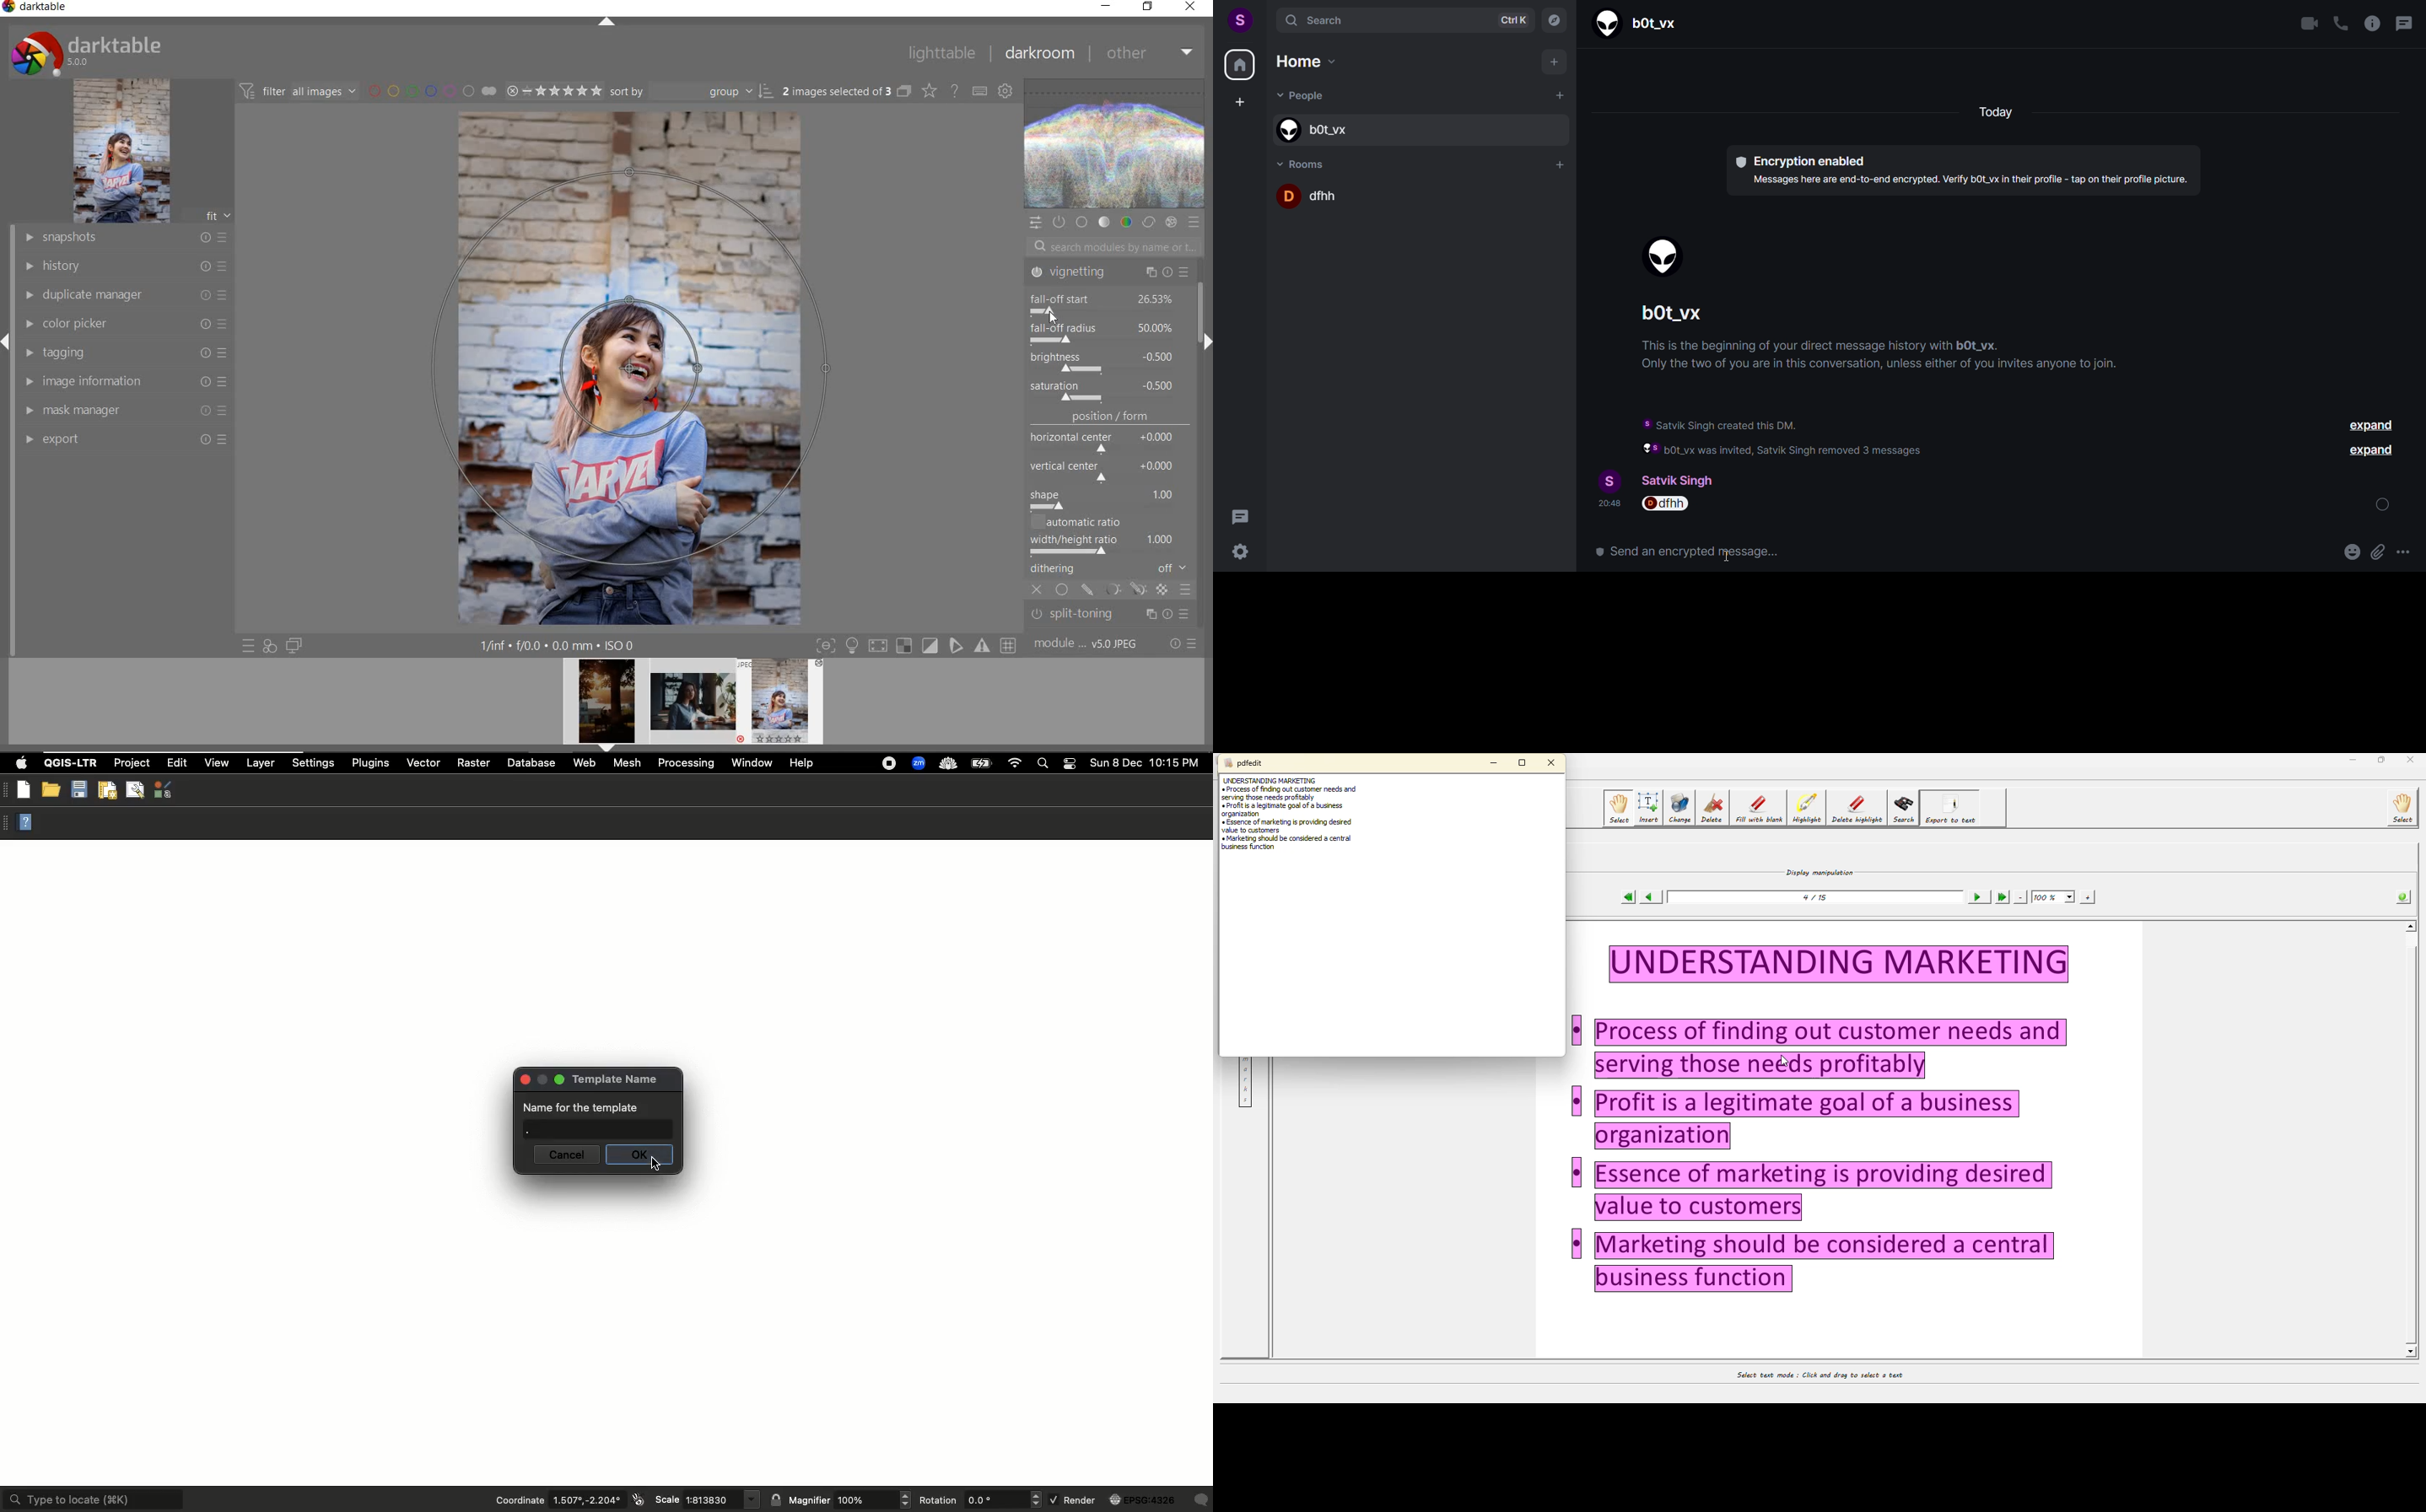 The image size is (2436, 1512). Describe the element at coordinates (1668, 259) in the screenshot. I see `display picture` at that location.